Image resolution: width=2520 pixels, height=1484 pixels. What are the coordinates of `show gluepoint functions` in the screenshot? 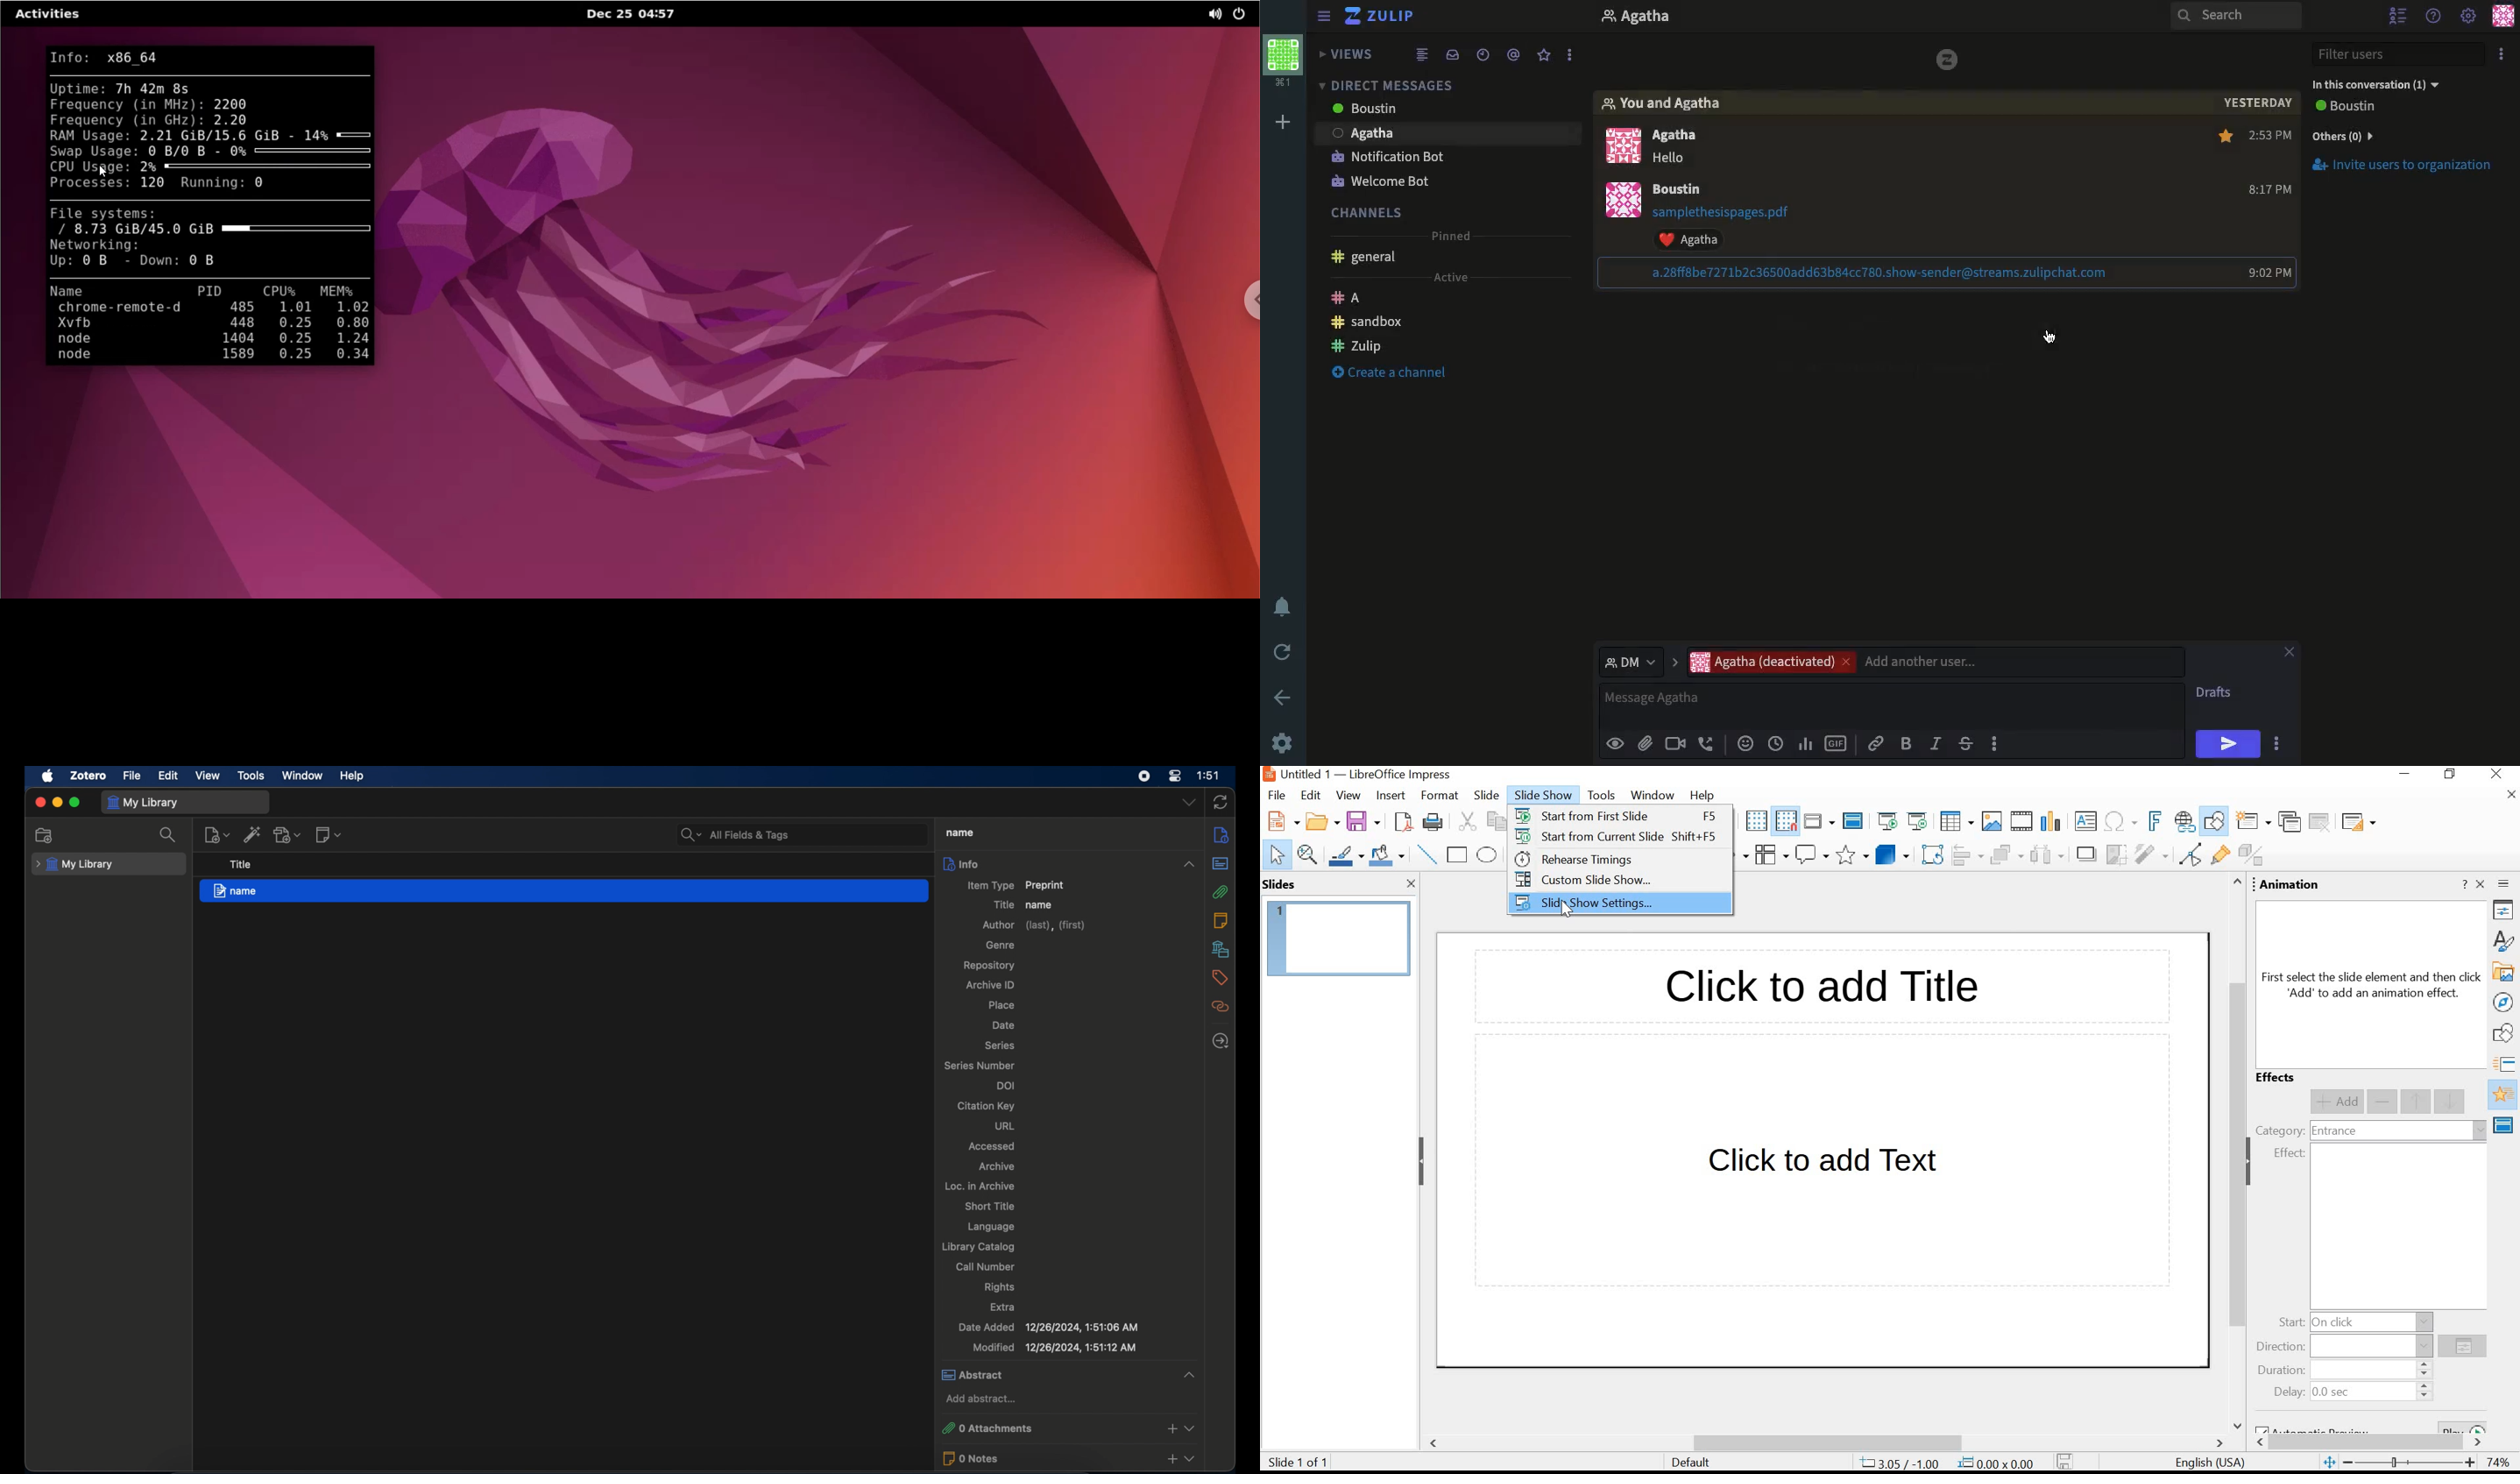 It's located at (2217, 856).